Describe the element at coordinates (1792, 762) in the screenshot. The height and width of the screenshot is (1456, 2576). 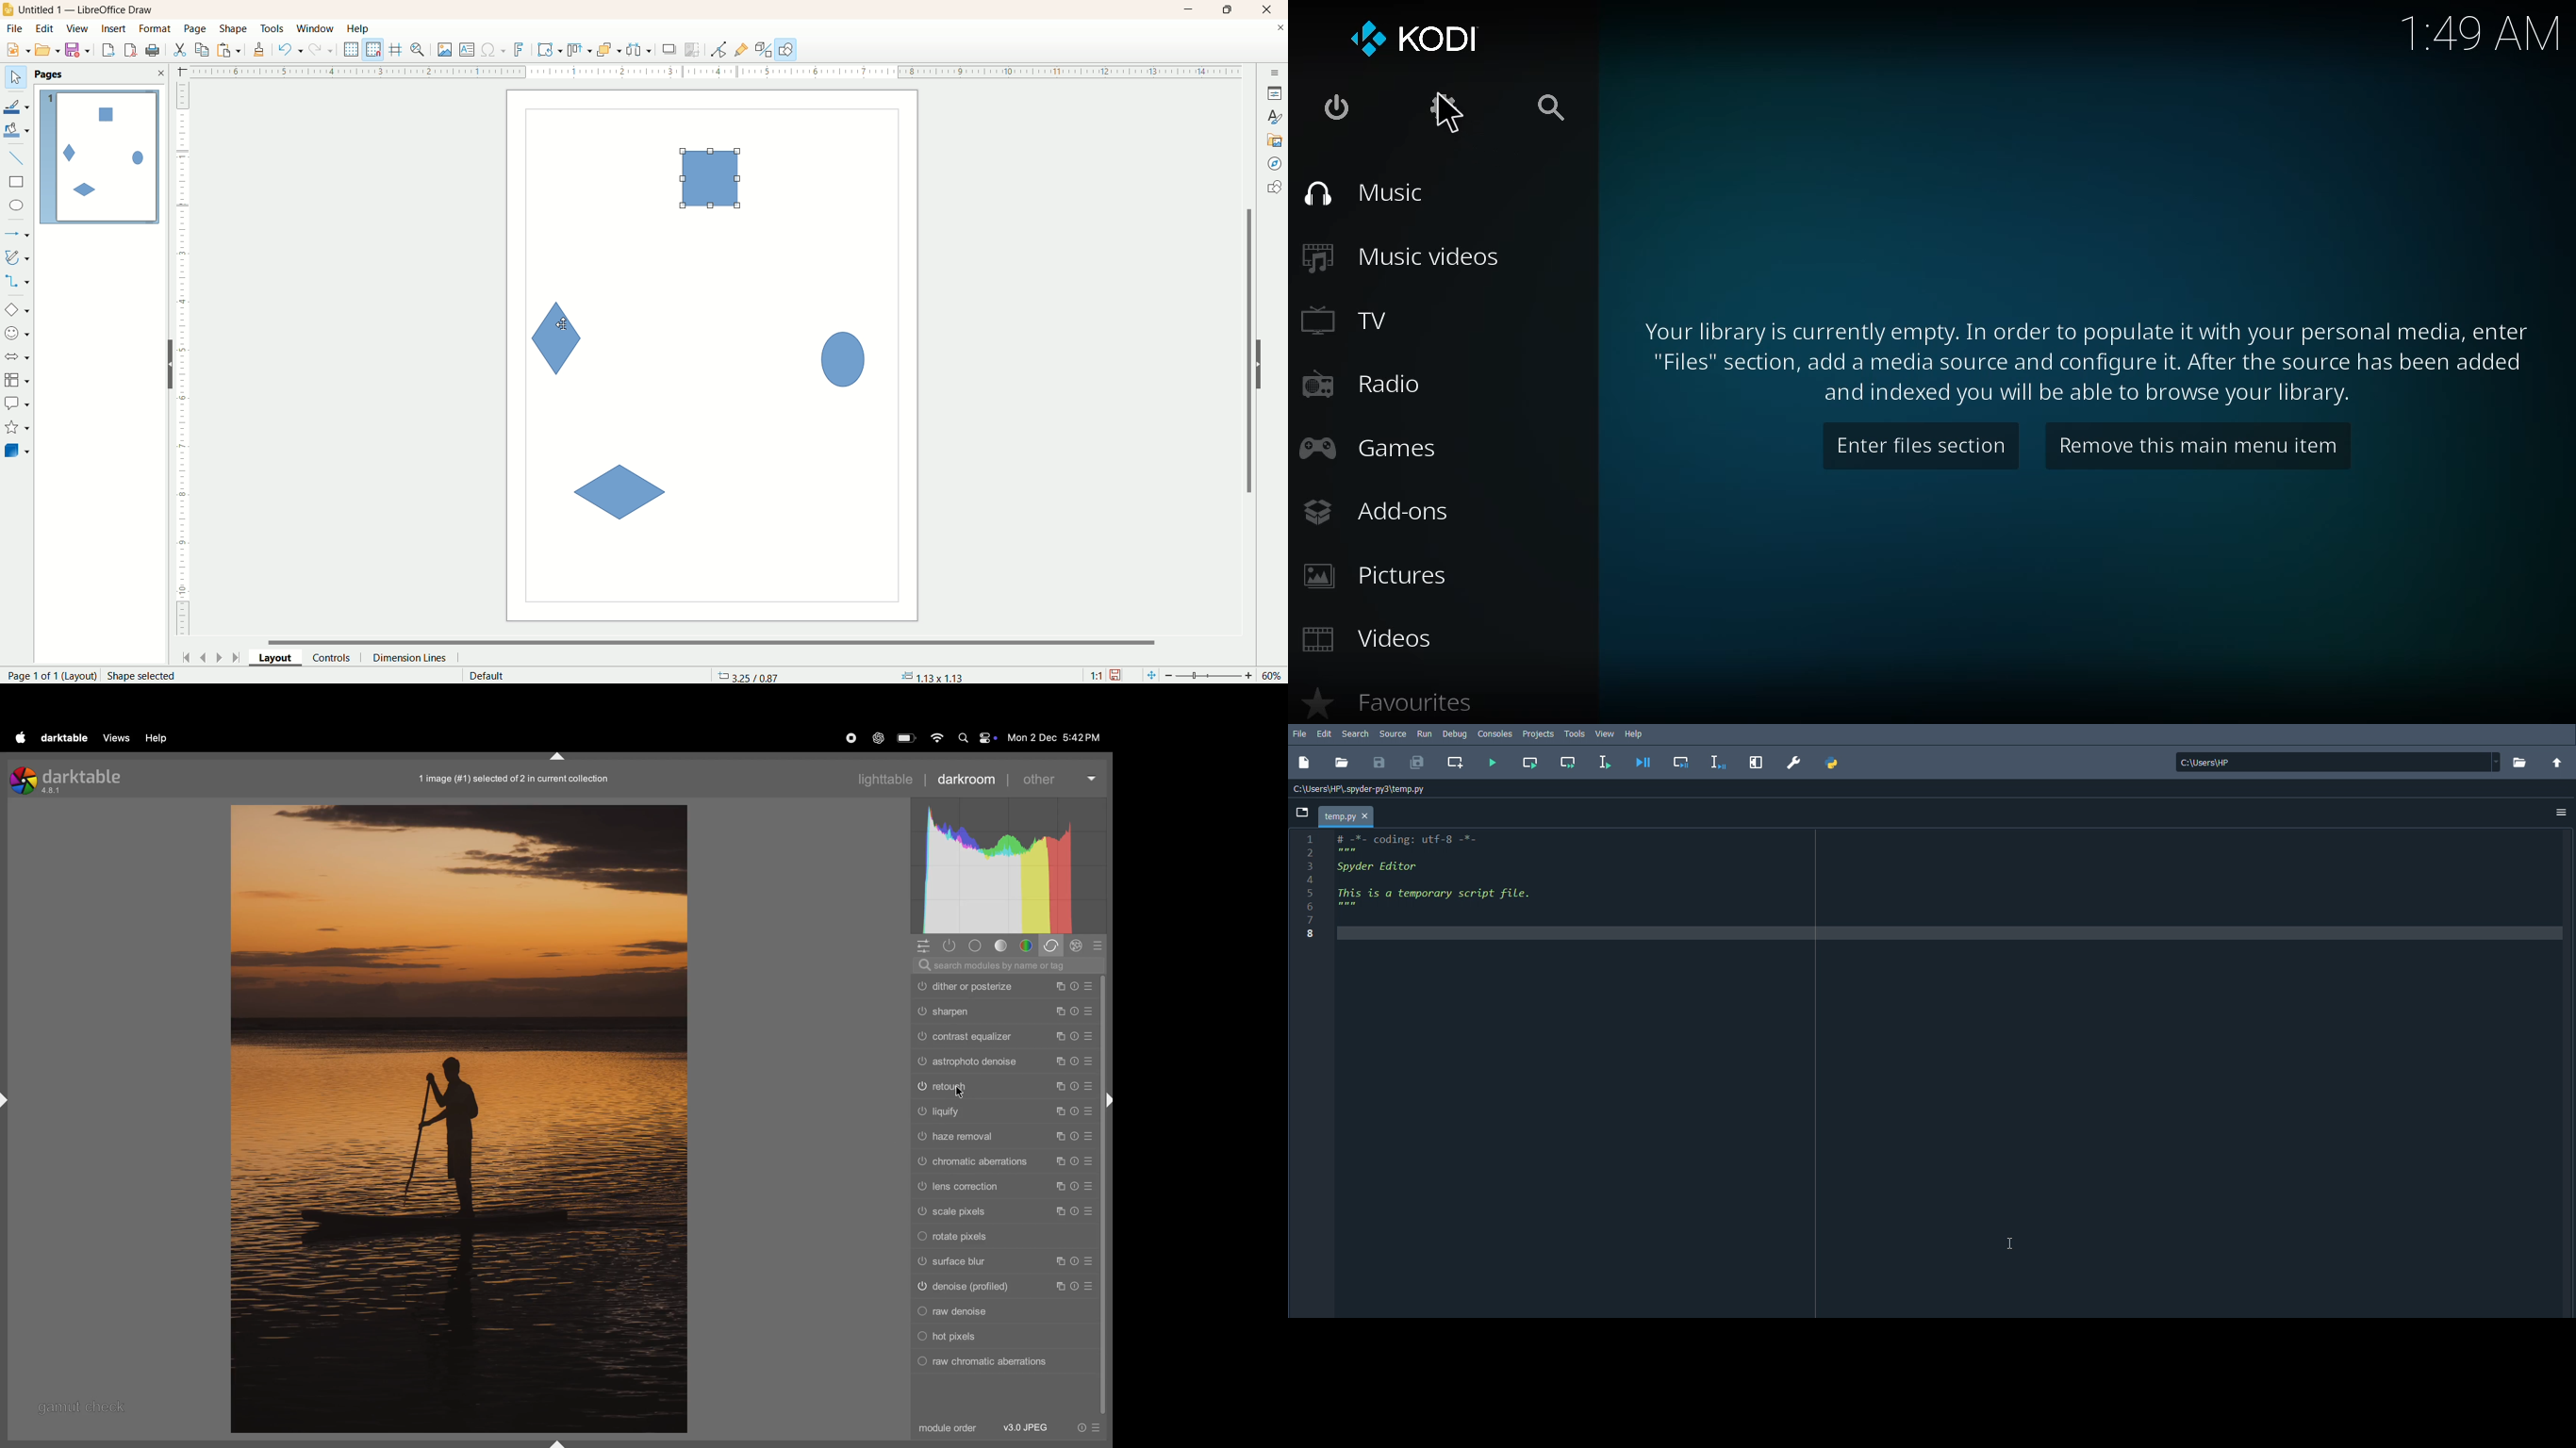
I see `Preferences` at that location.